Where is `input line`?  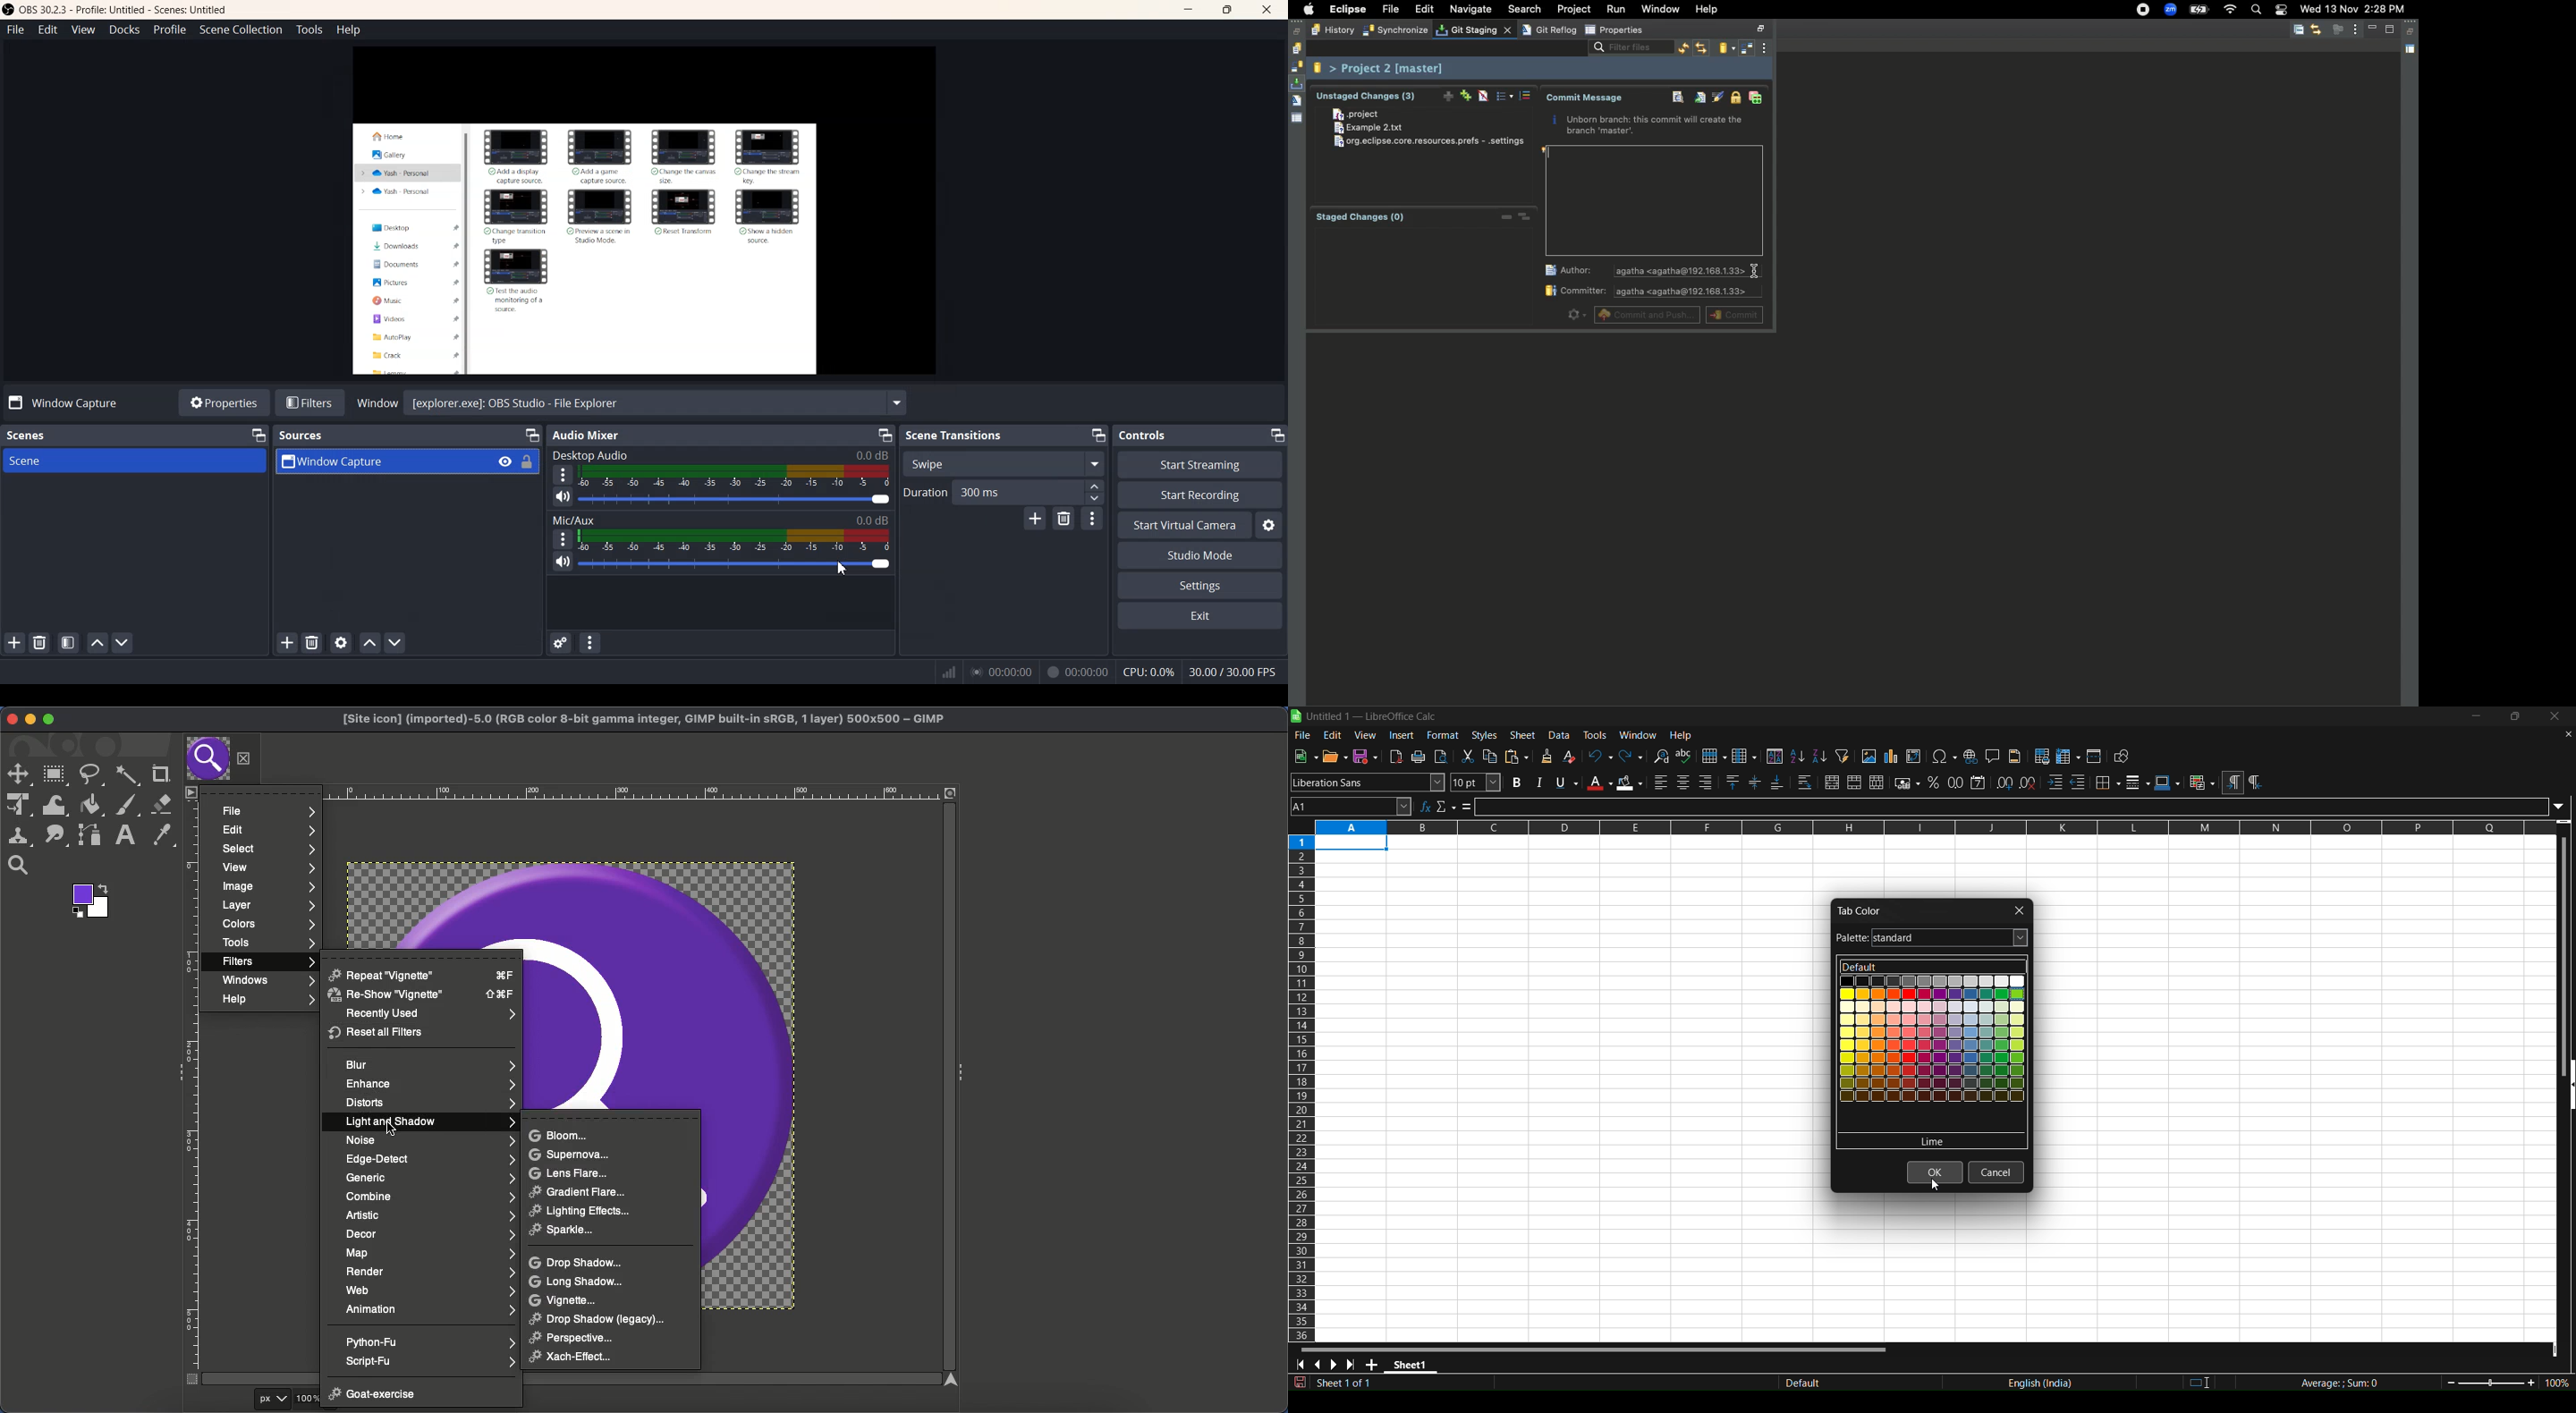
input line is located at coordinates (2023, 806).